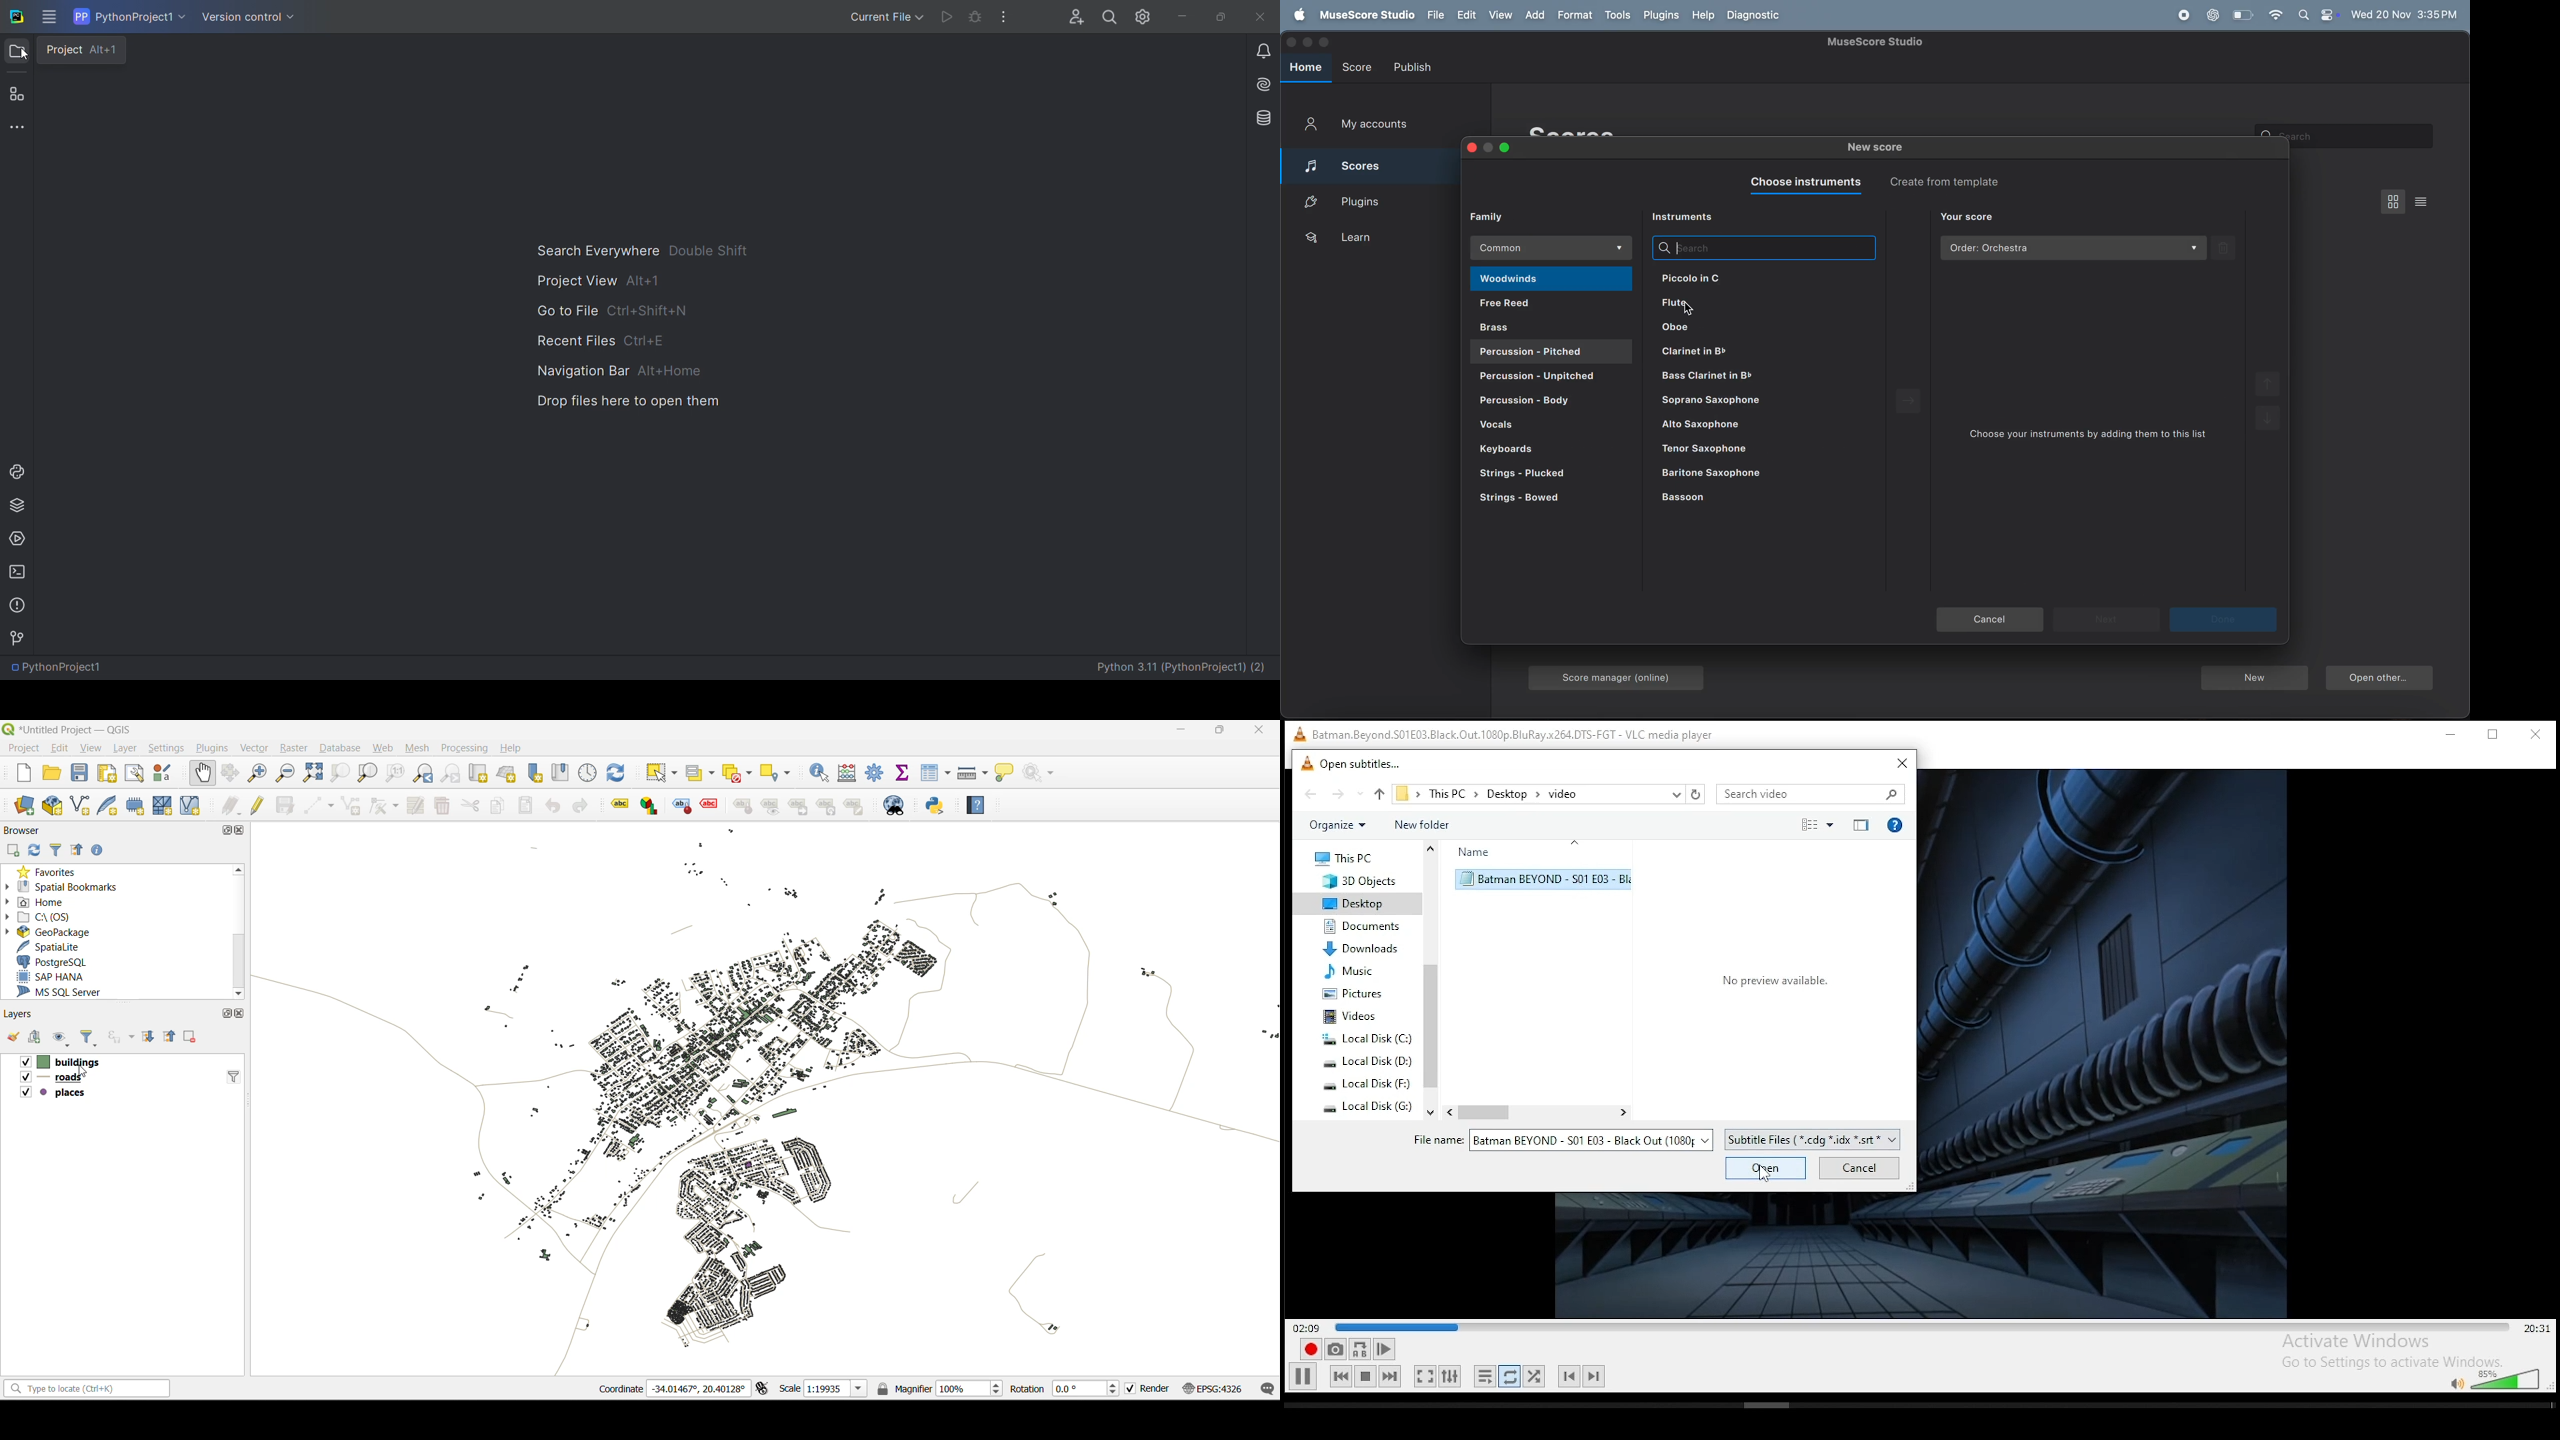 The height and width of the screenshot is (1456, 2576). What do you see at coordinates (767, 806) in the screenshot?
I see `show hide labels and diagrams` at bounding box center [767, 806].